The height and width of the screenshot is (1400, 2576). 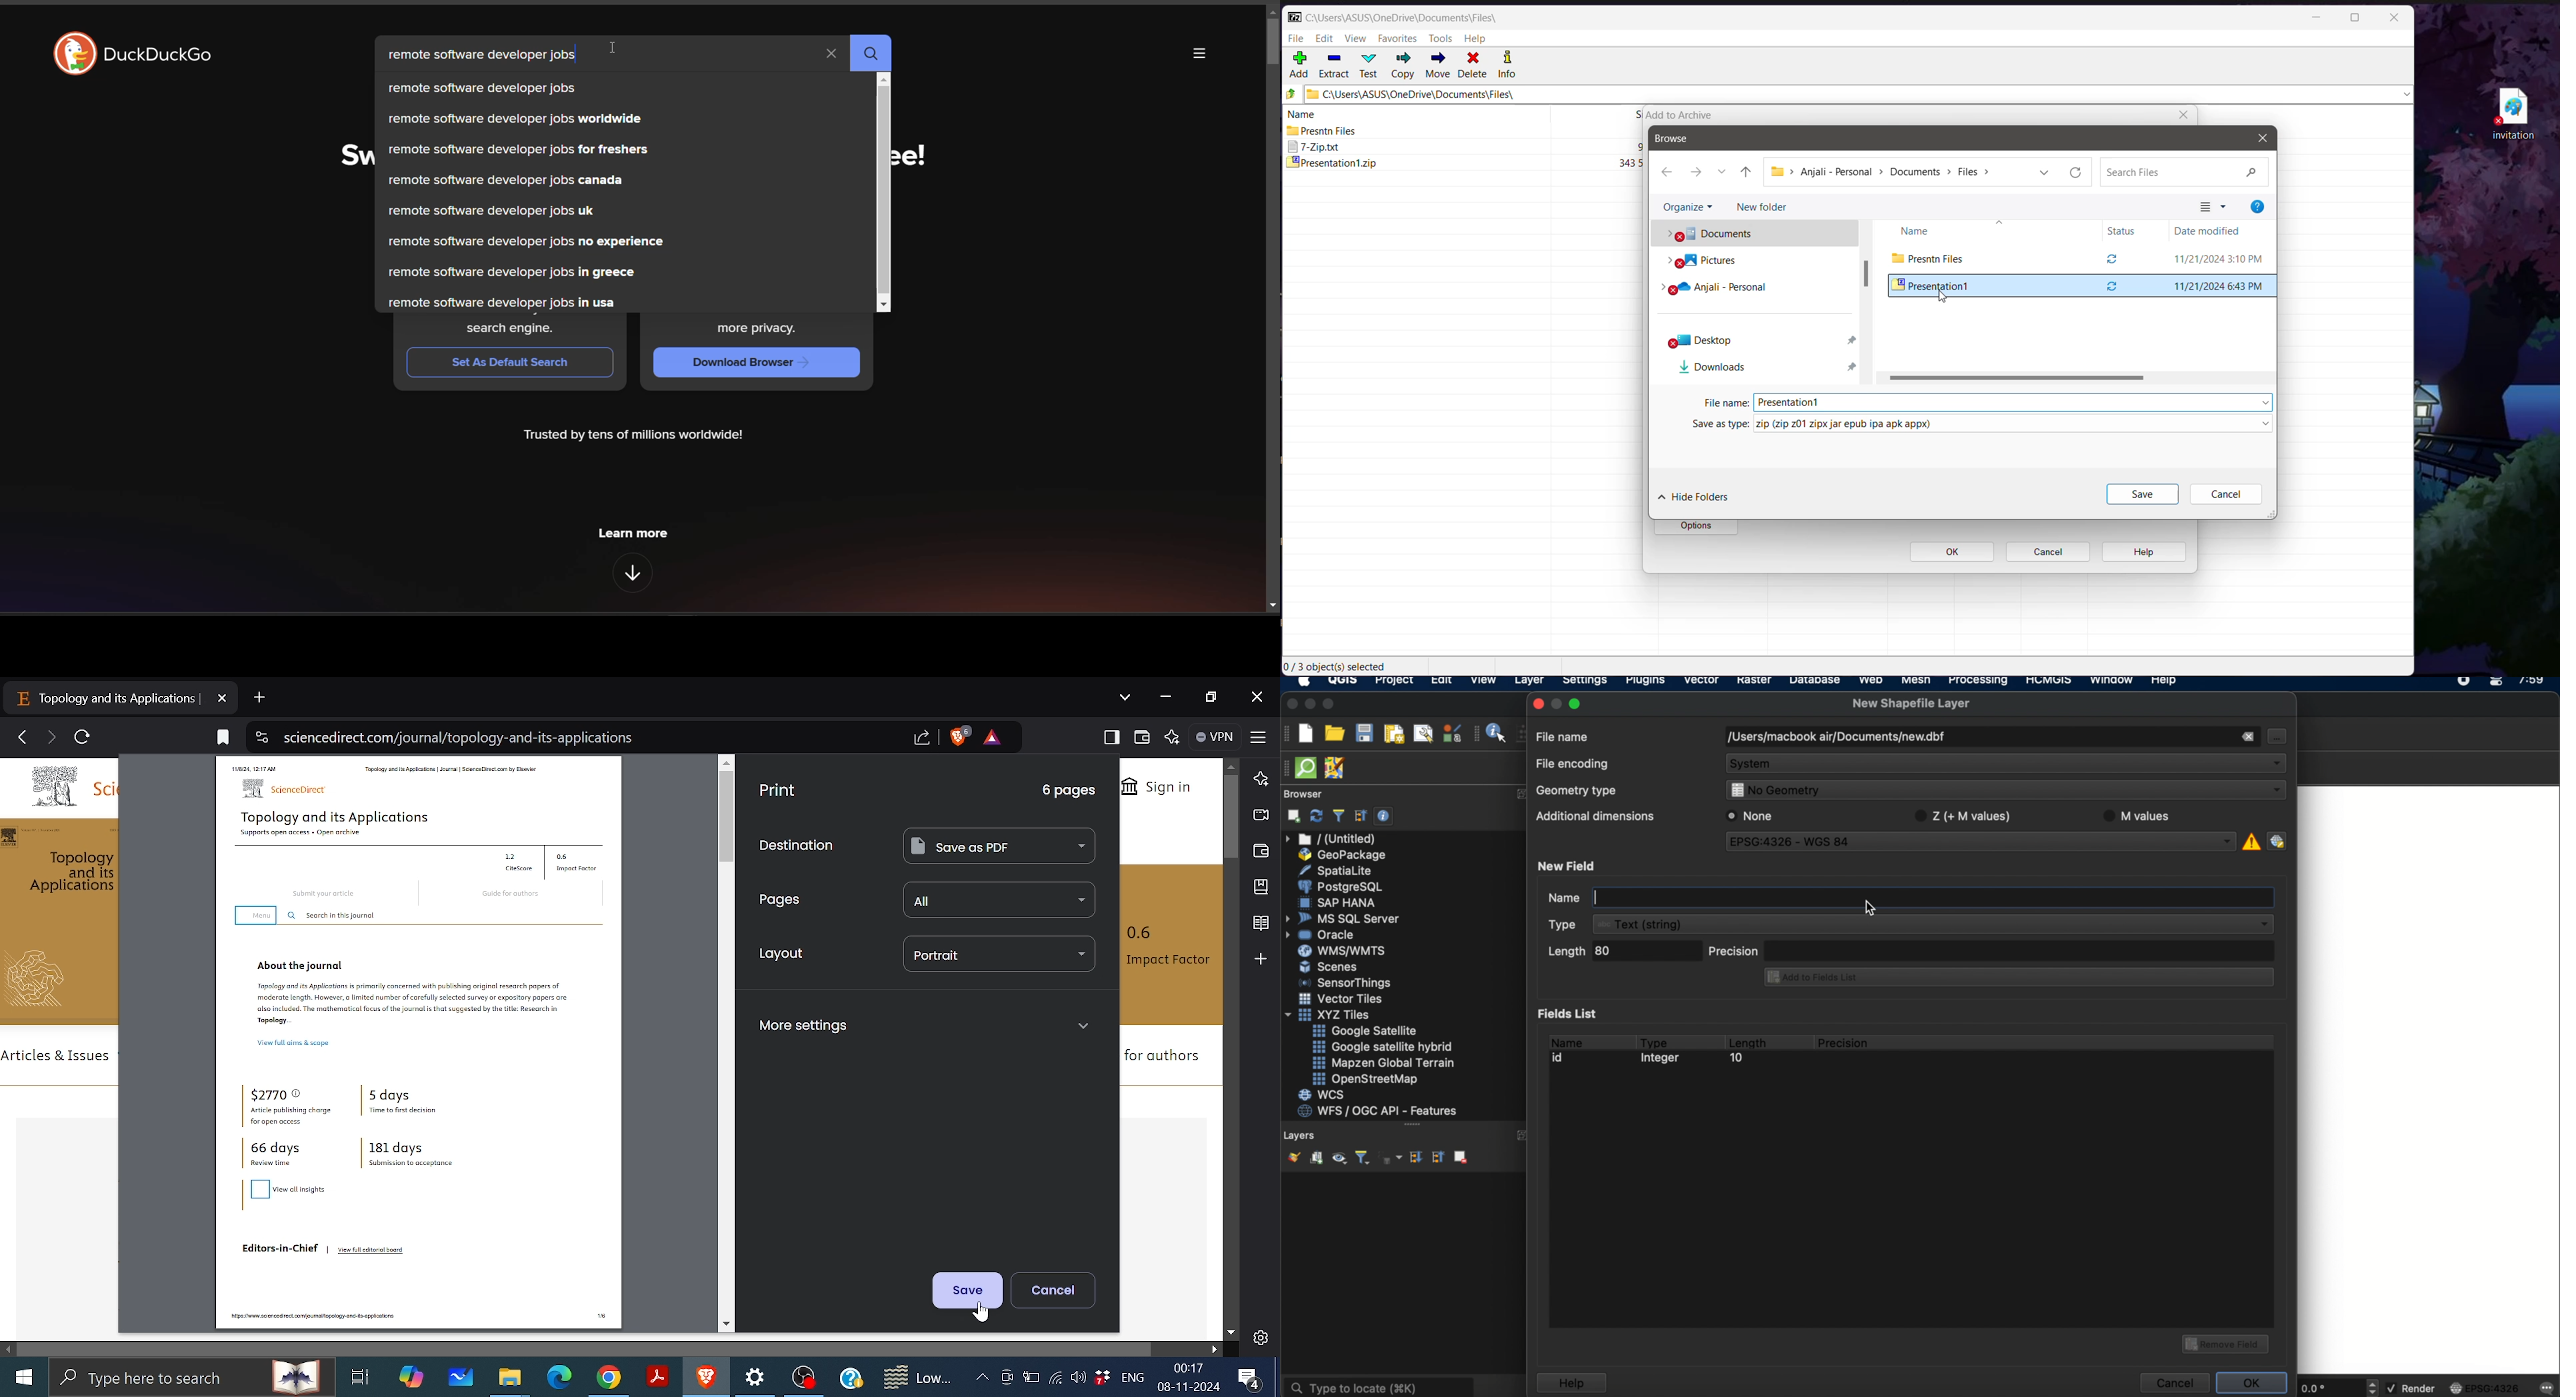 What do you see at coordinates (415, 1007) in the screenshot?
I see `Topology and its Applications is primarily concerned with publishing original research papers of moderate length. However, a limited number of carefully selected survey or expository papers are also included. The mathematical focus of the journal is that suggested by the title: Research in Topology…` at bounding box center [415, 1007].